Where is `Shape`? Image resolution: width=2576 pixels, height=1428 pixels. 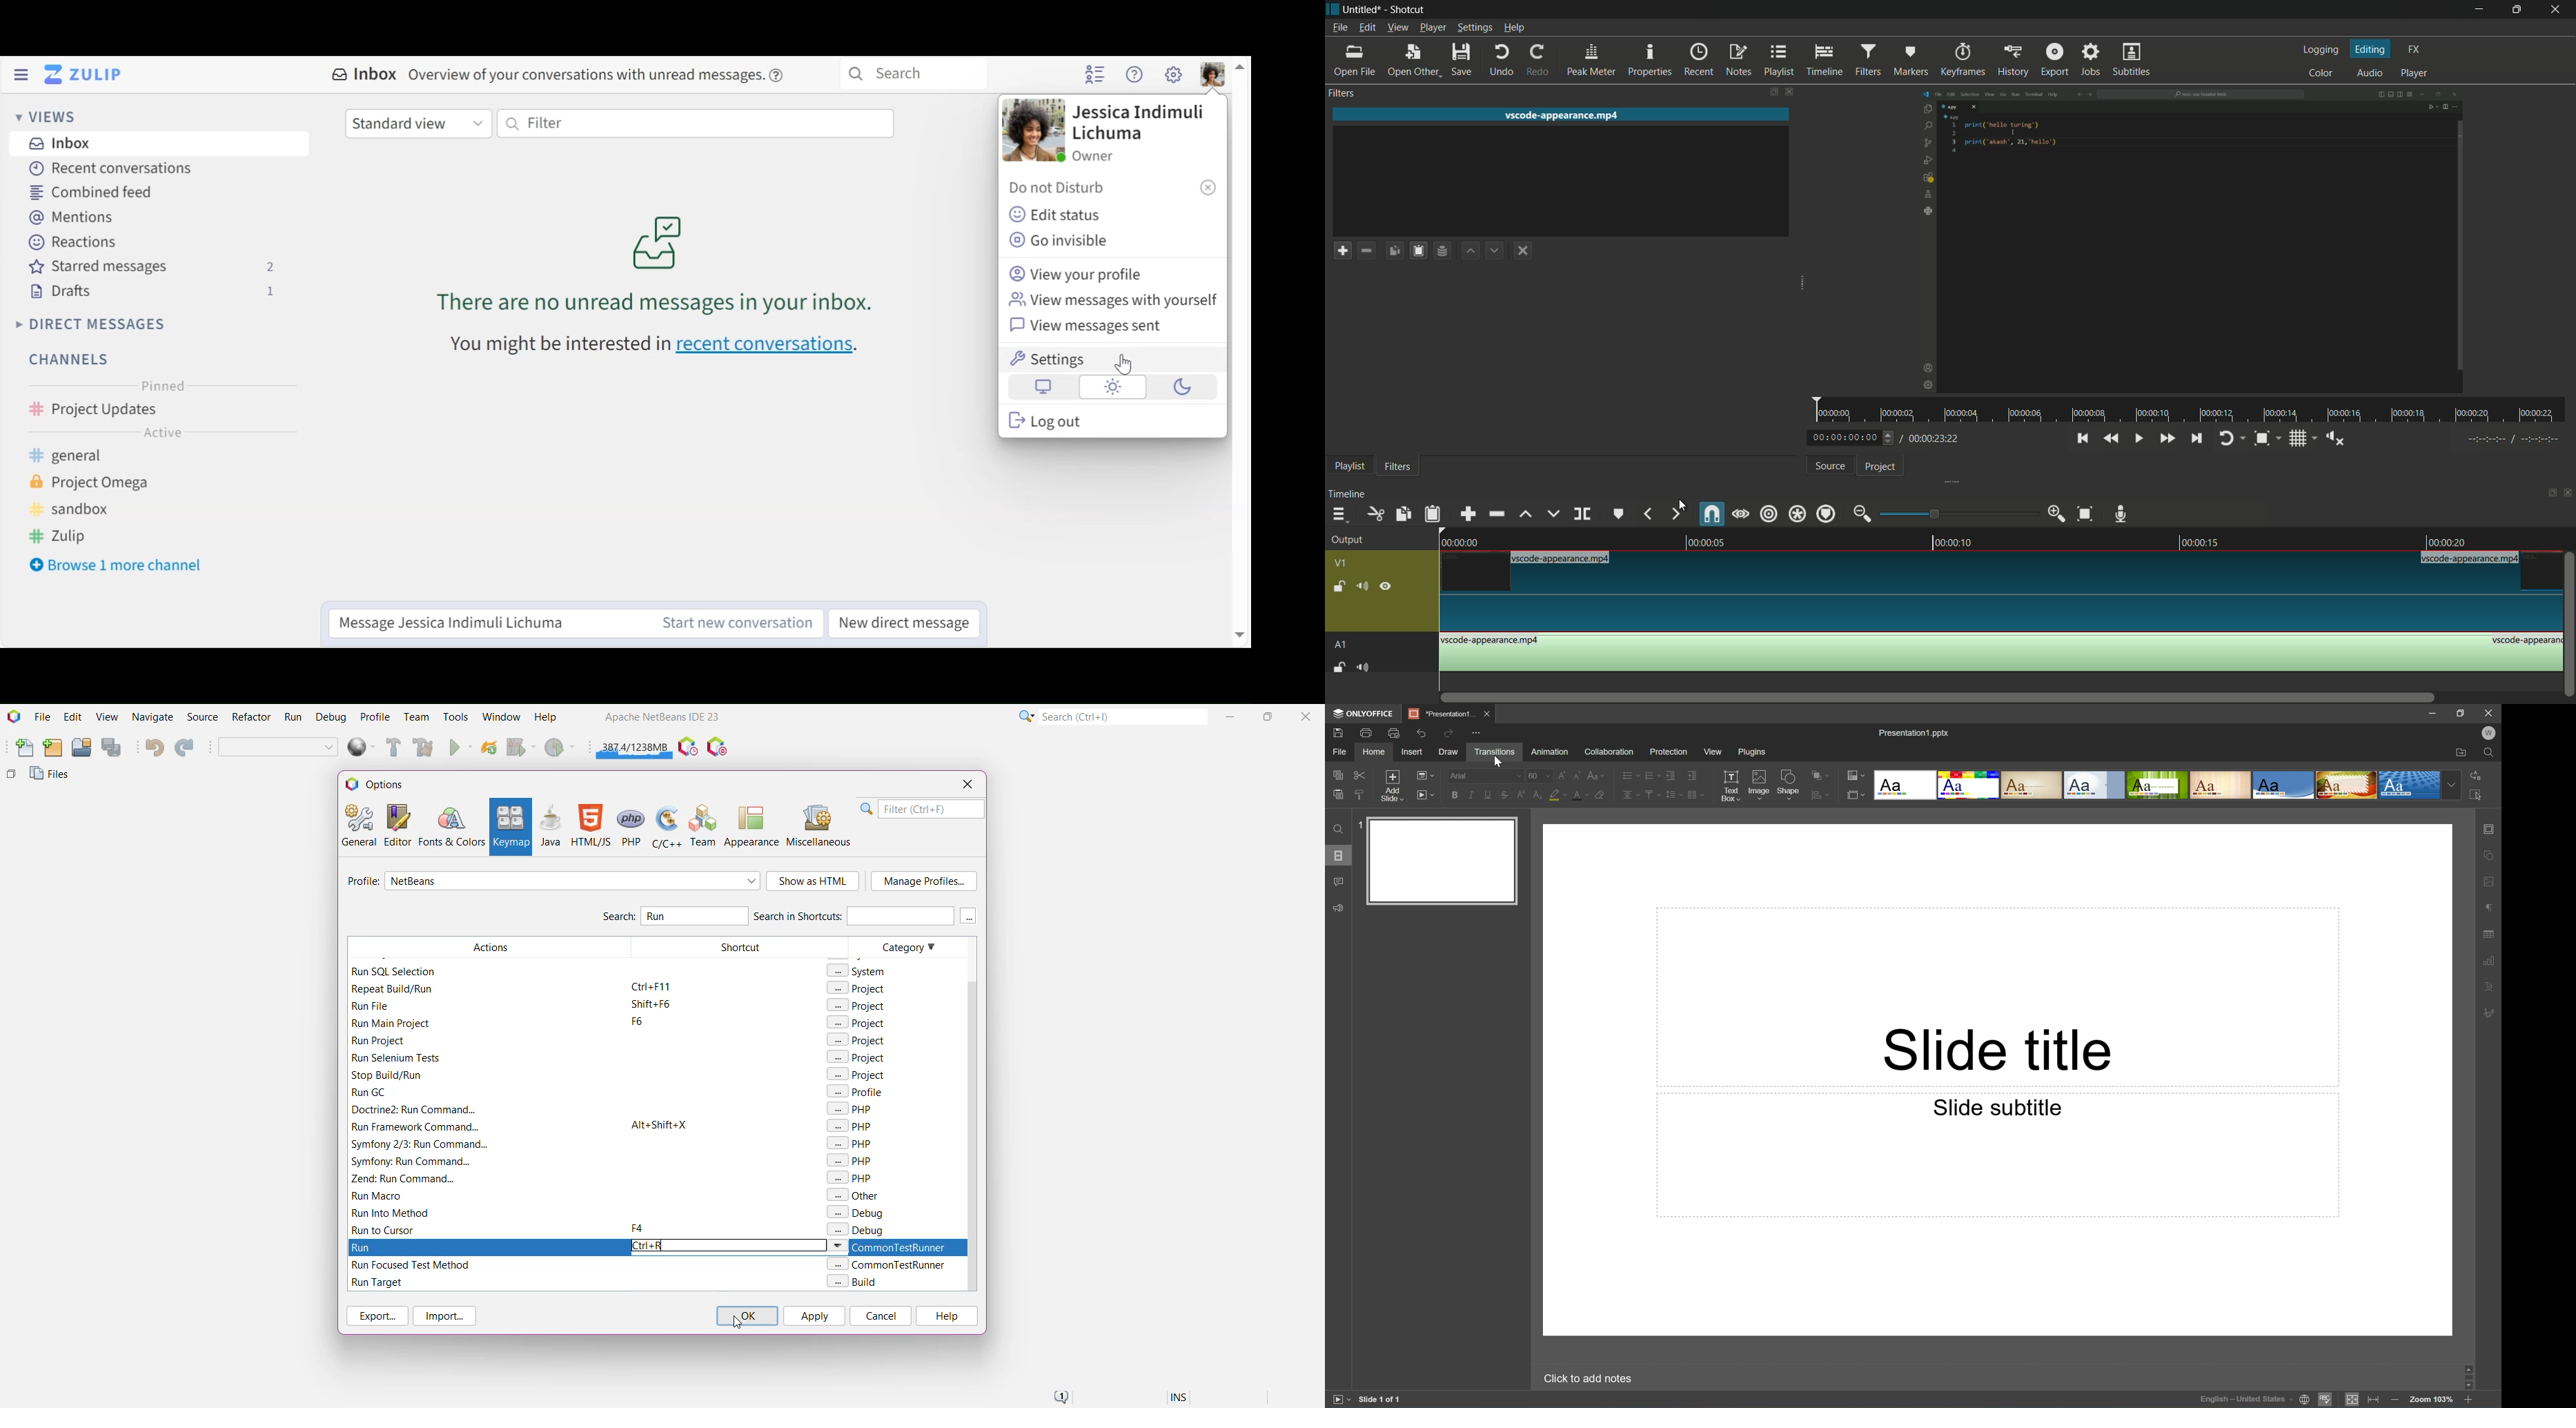
Shape is located at coordinates (1790, 783).